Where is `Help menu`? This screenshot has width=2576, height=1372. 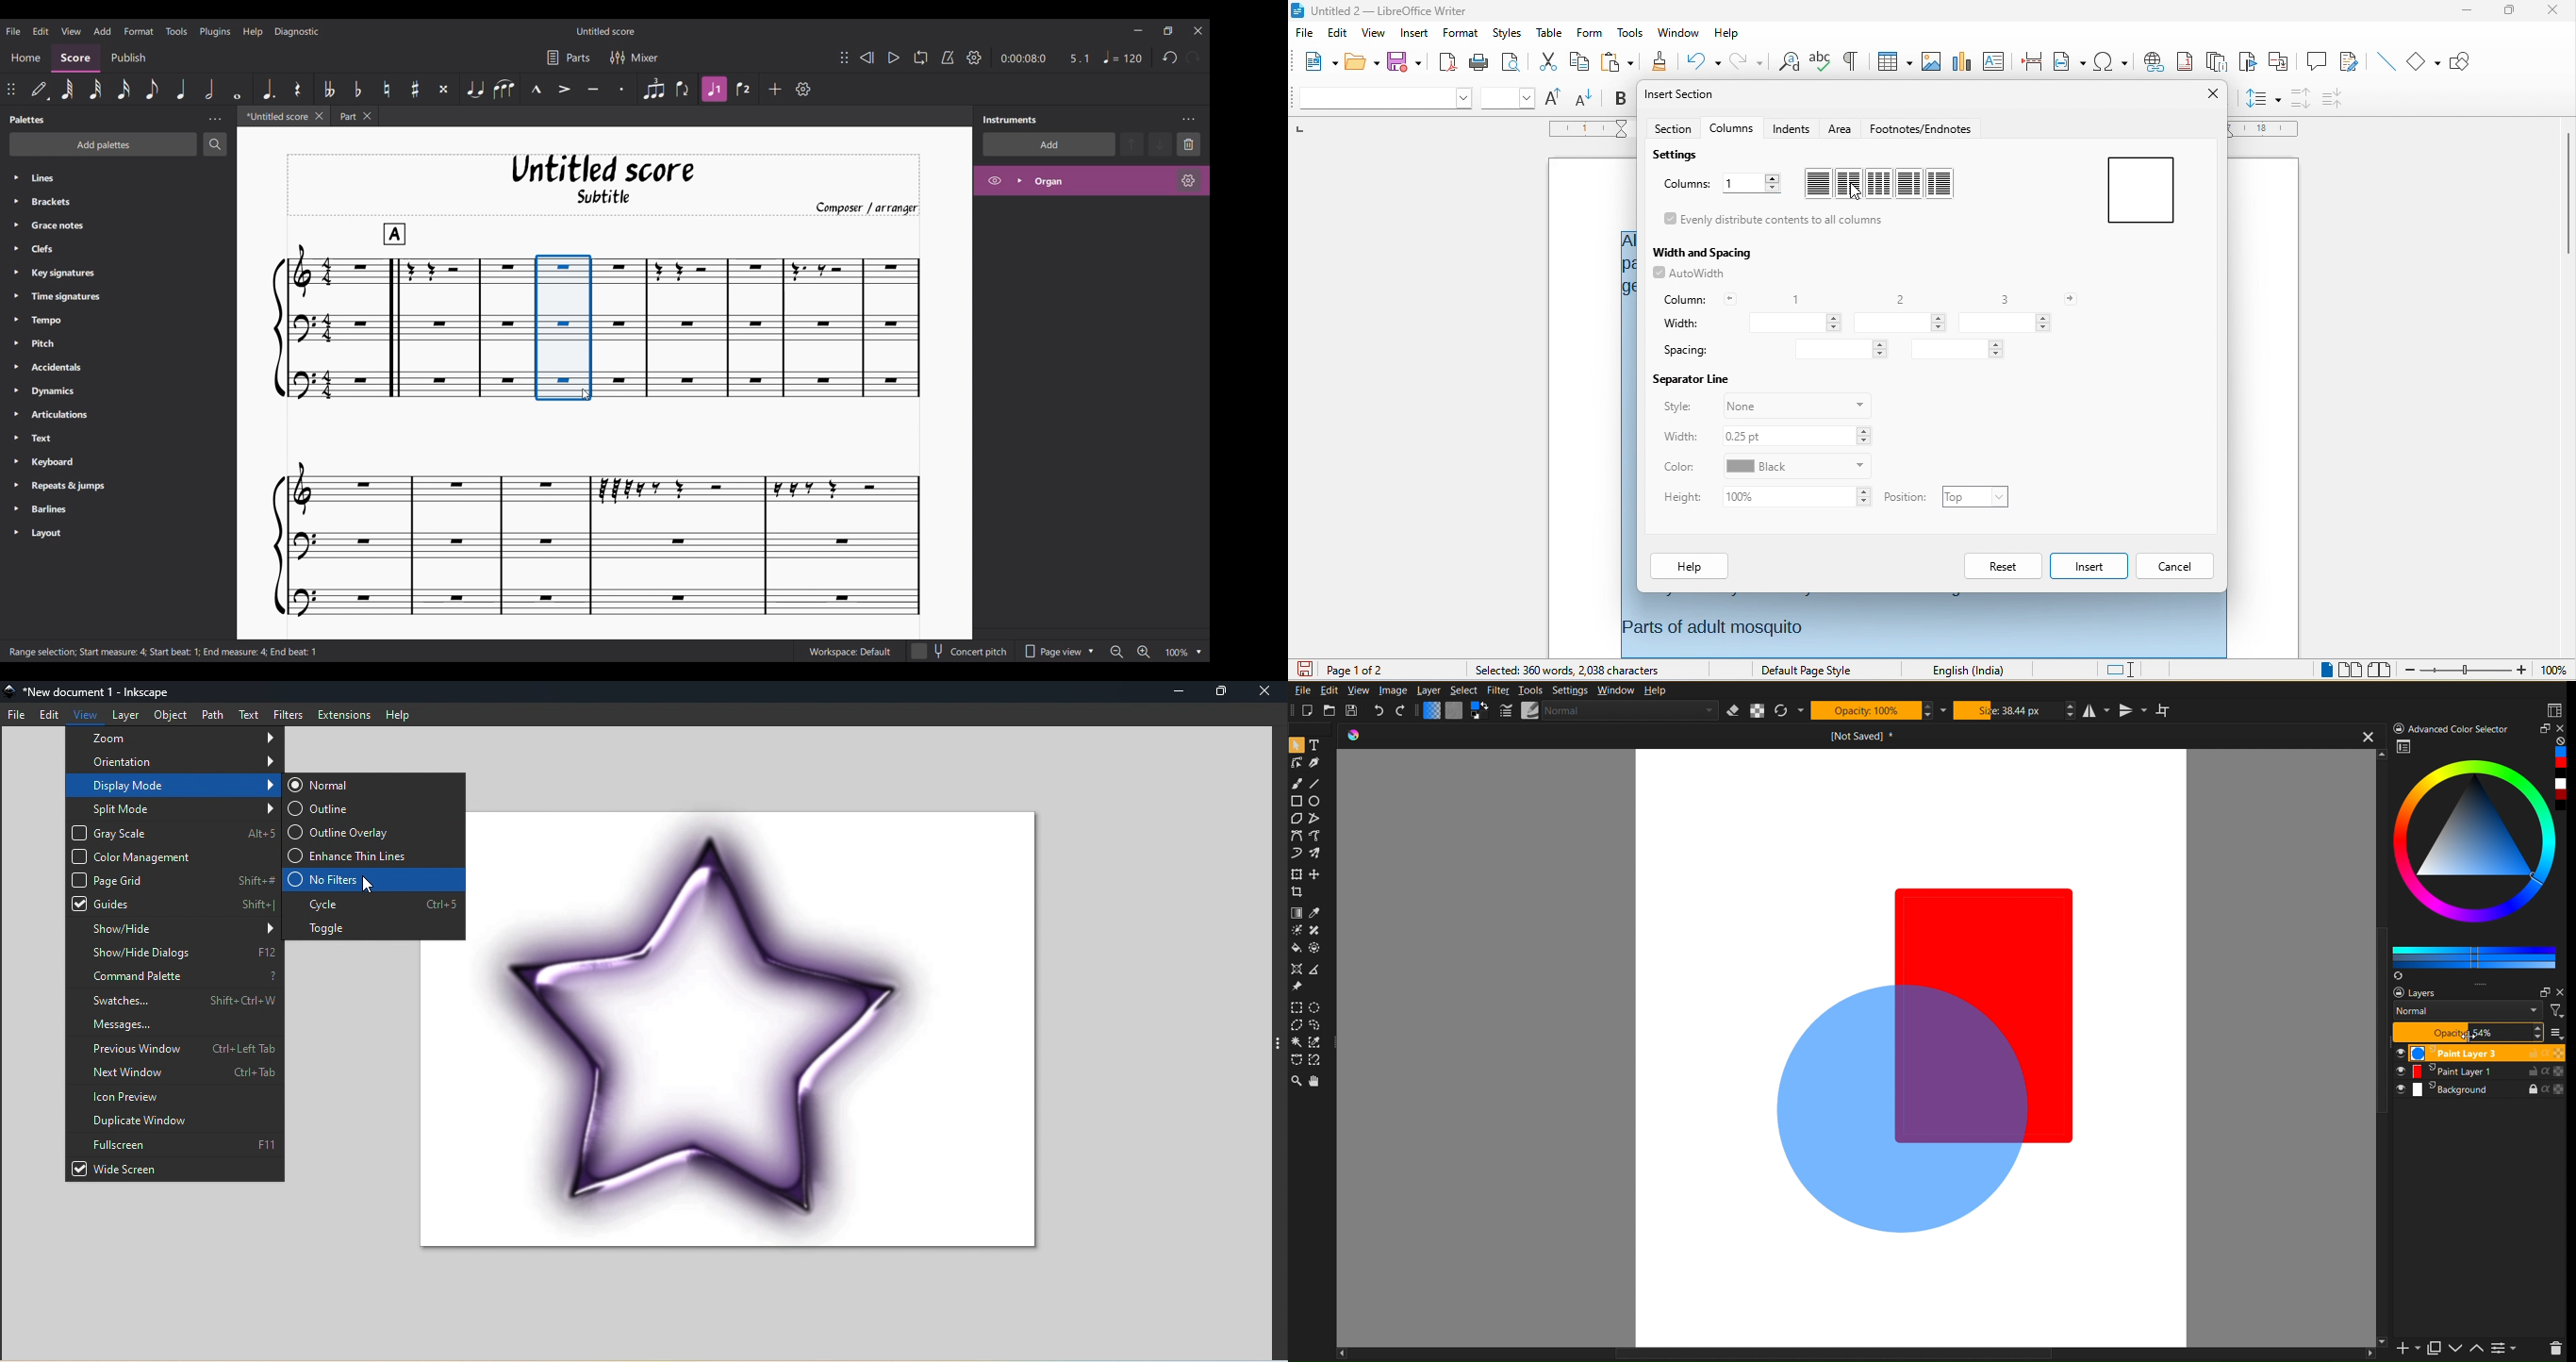
Help menu is located at coordinates (253, 32).